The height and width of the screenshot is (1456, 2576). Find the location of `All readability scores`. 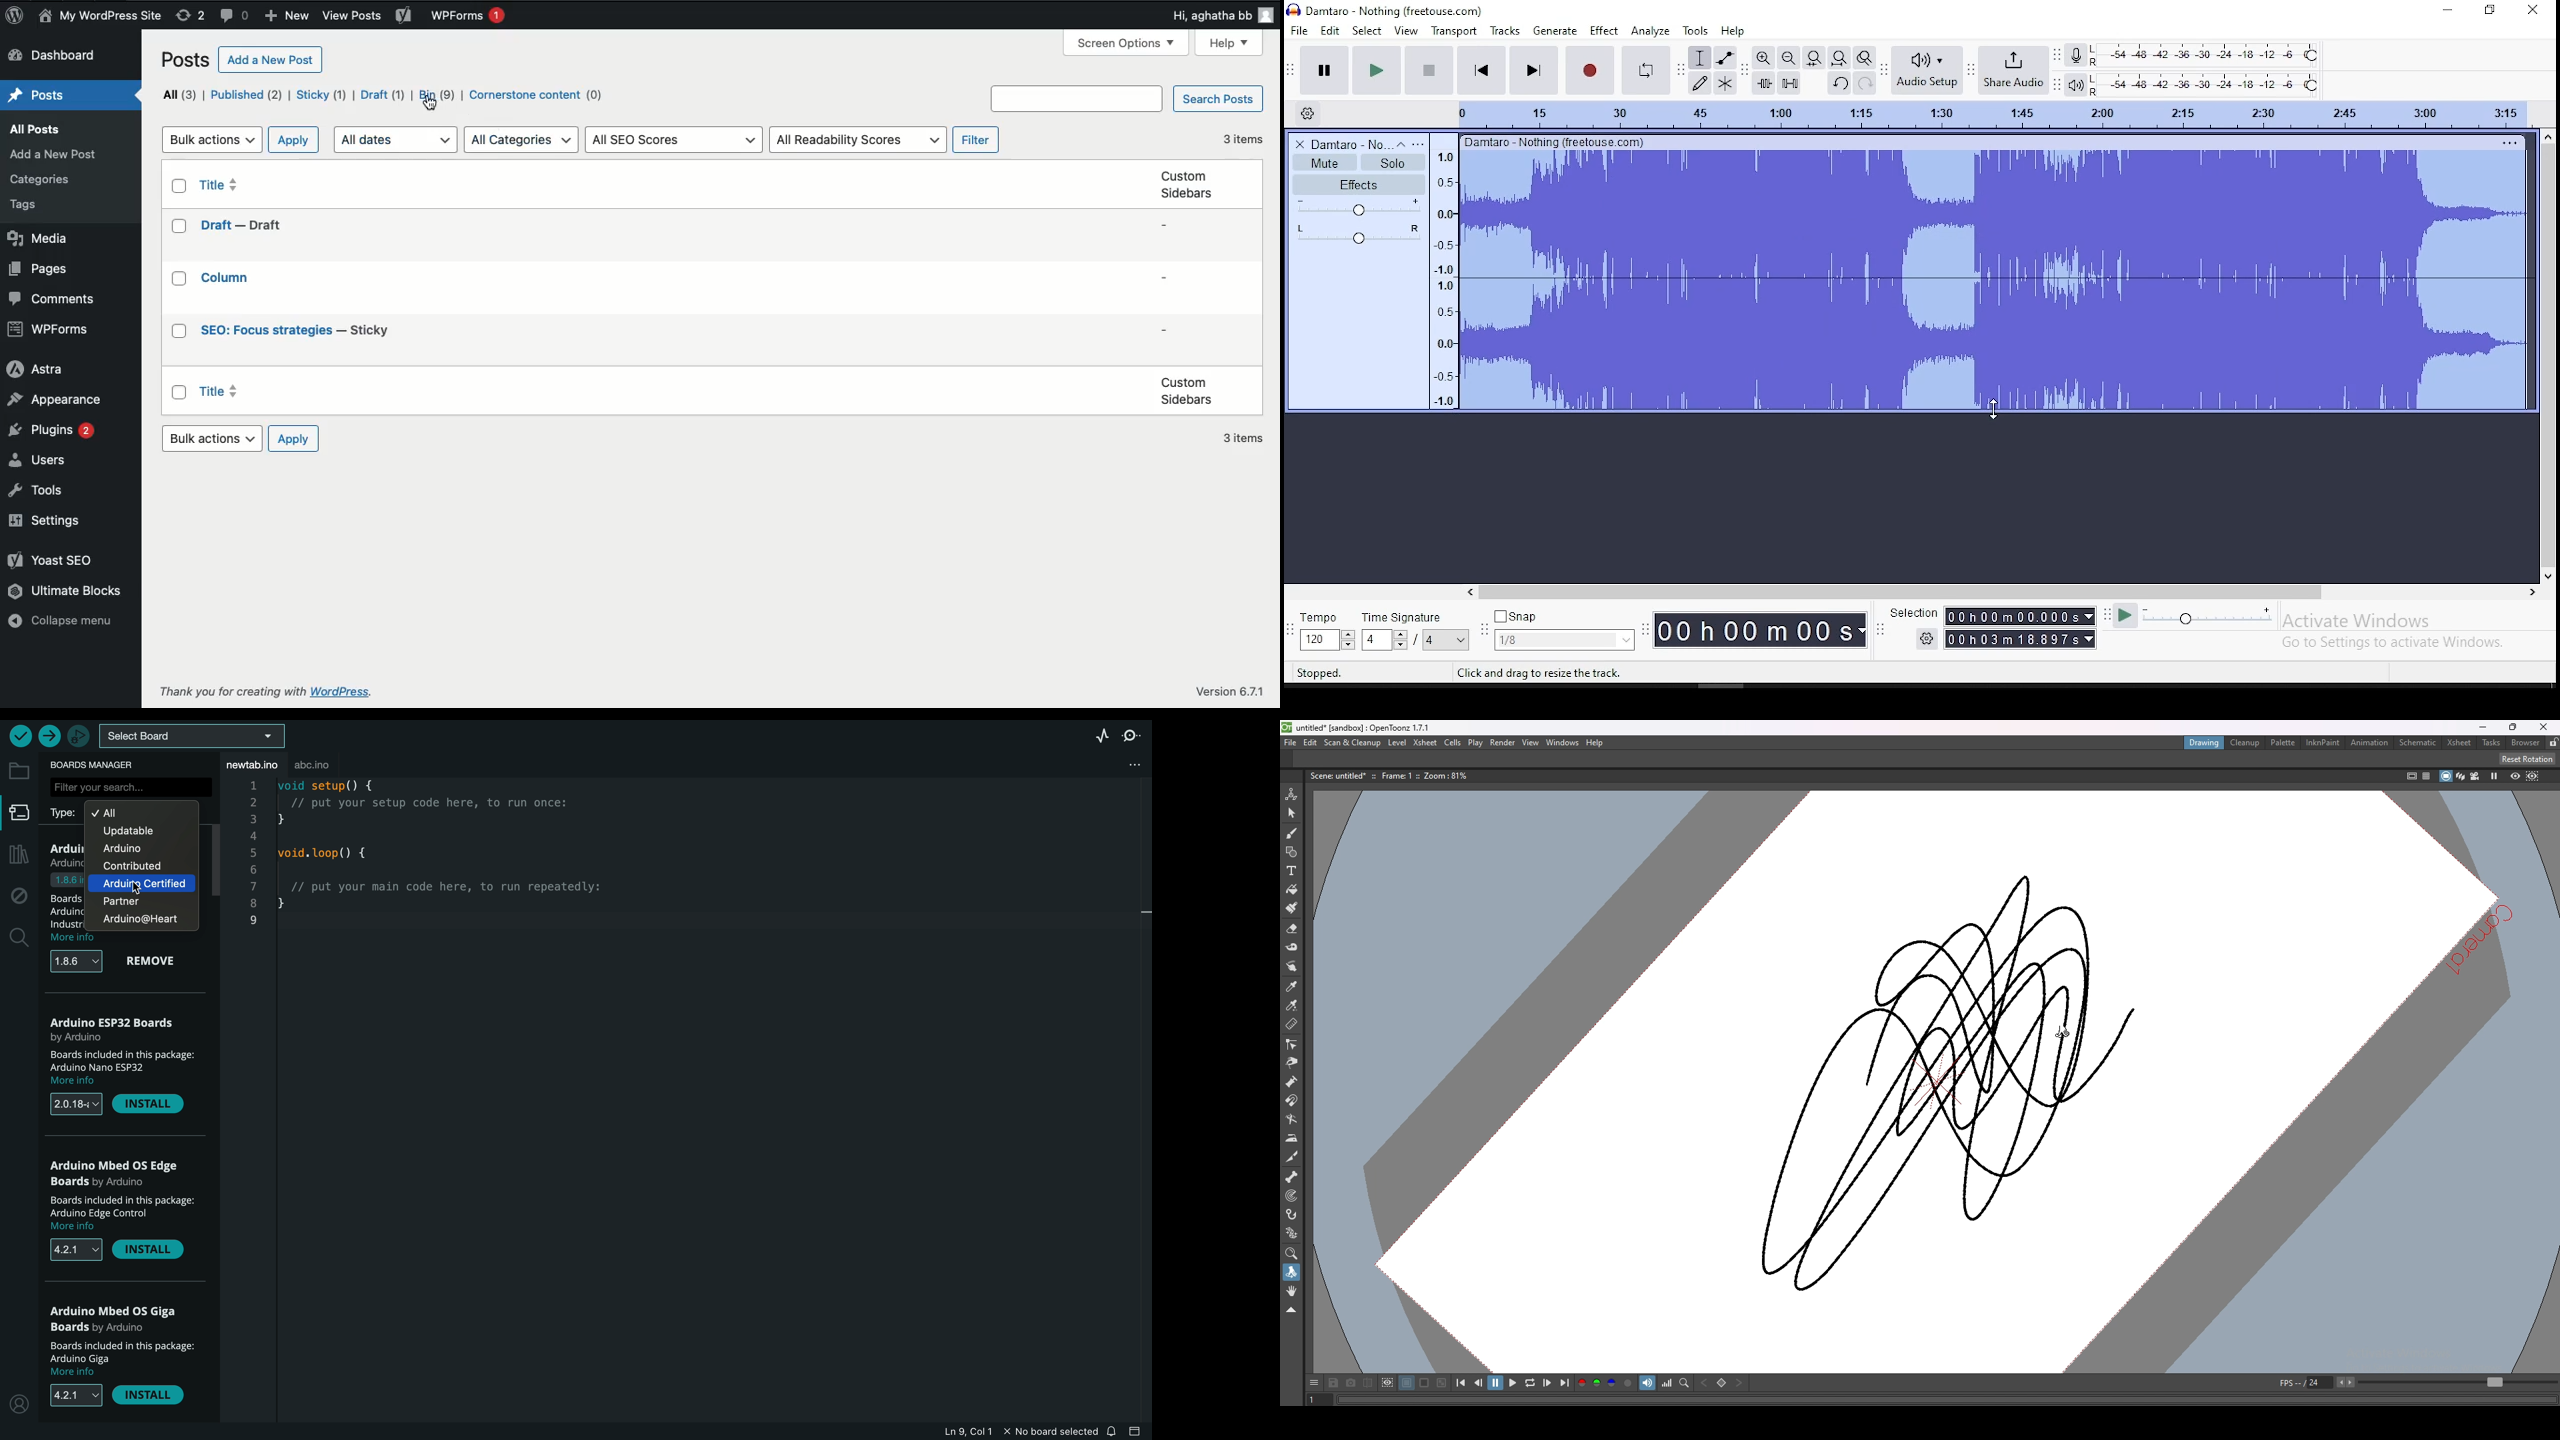

All readability scores is located at coordinates (862, 141).